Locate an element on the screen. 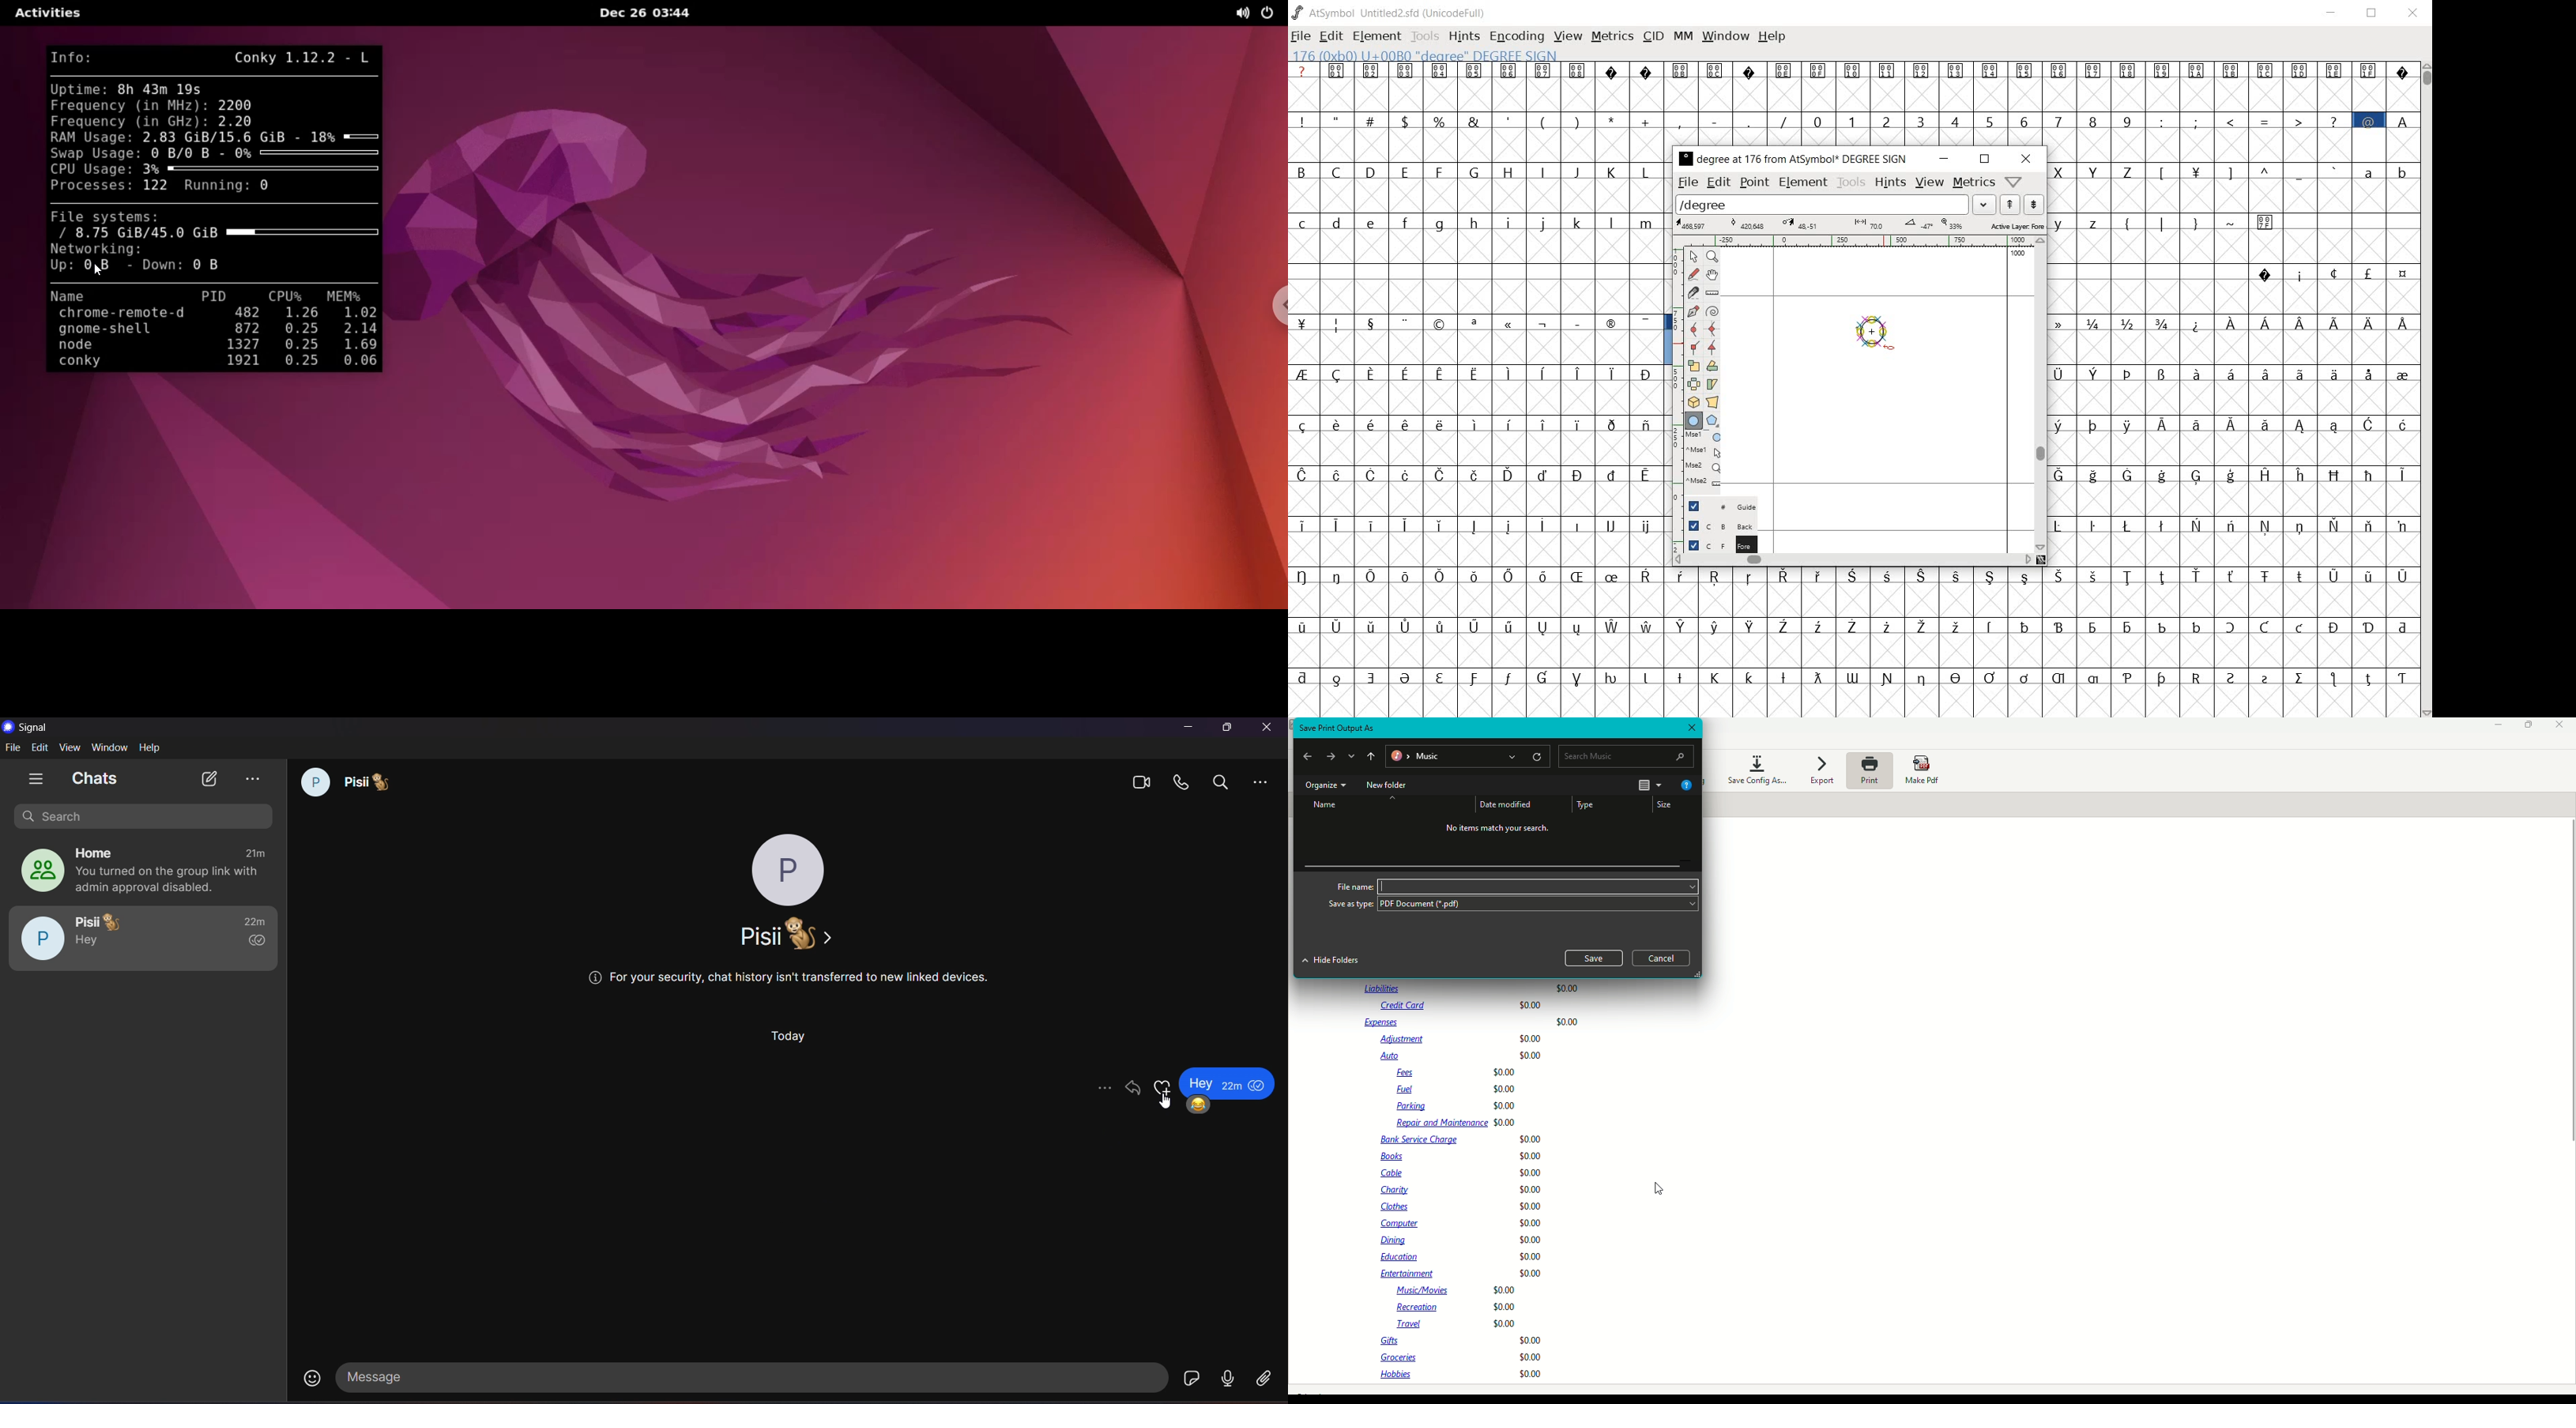 This screenshot has width=2576, height=1428. logo is located at coordinates (9, 727).